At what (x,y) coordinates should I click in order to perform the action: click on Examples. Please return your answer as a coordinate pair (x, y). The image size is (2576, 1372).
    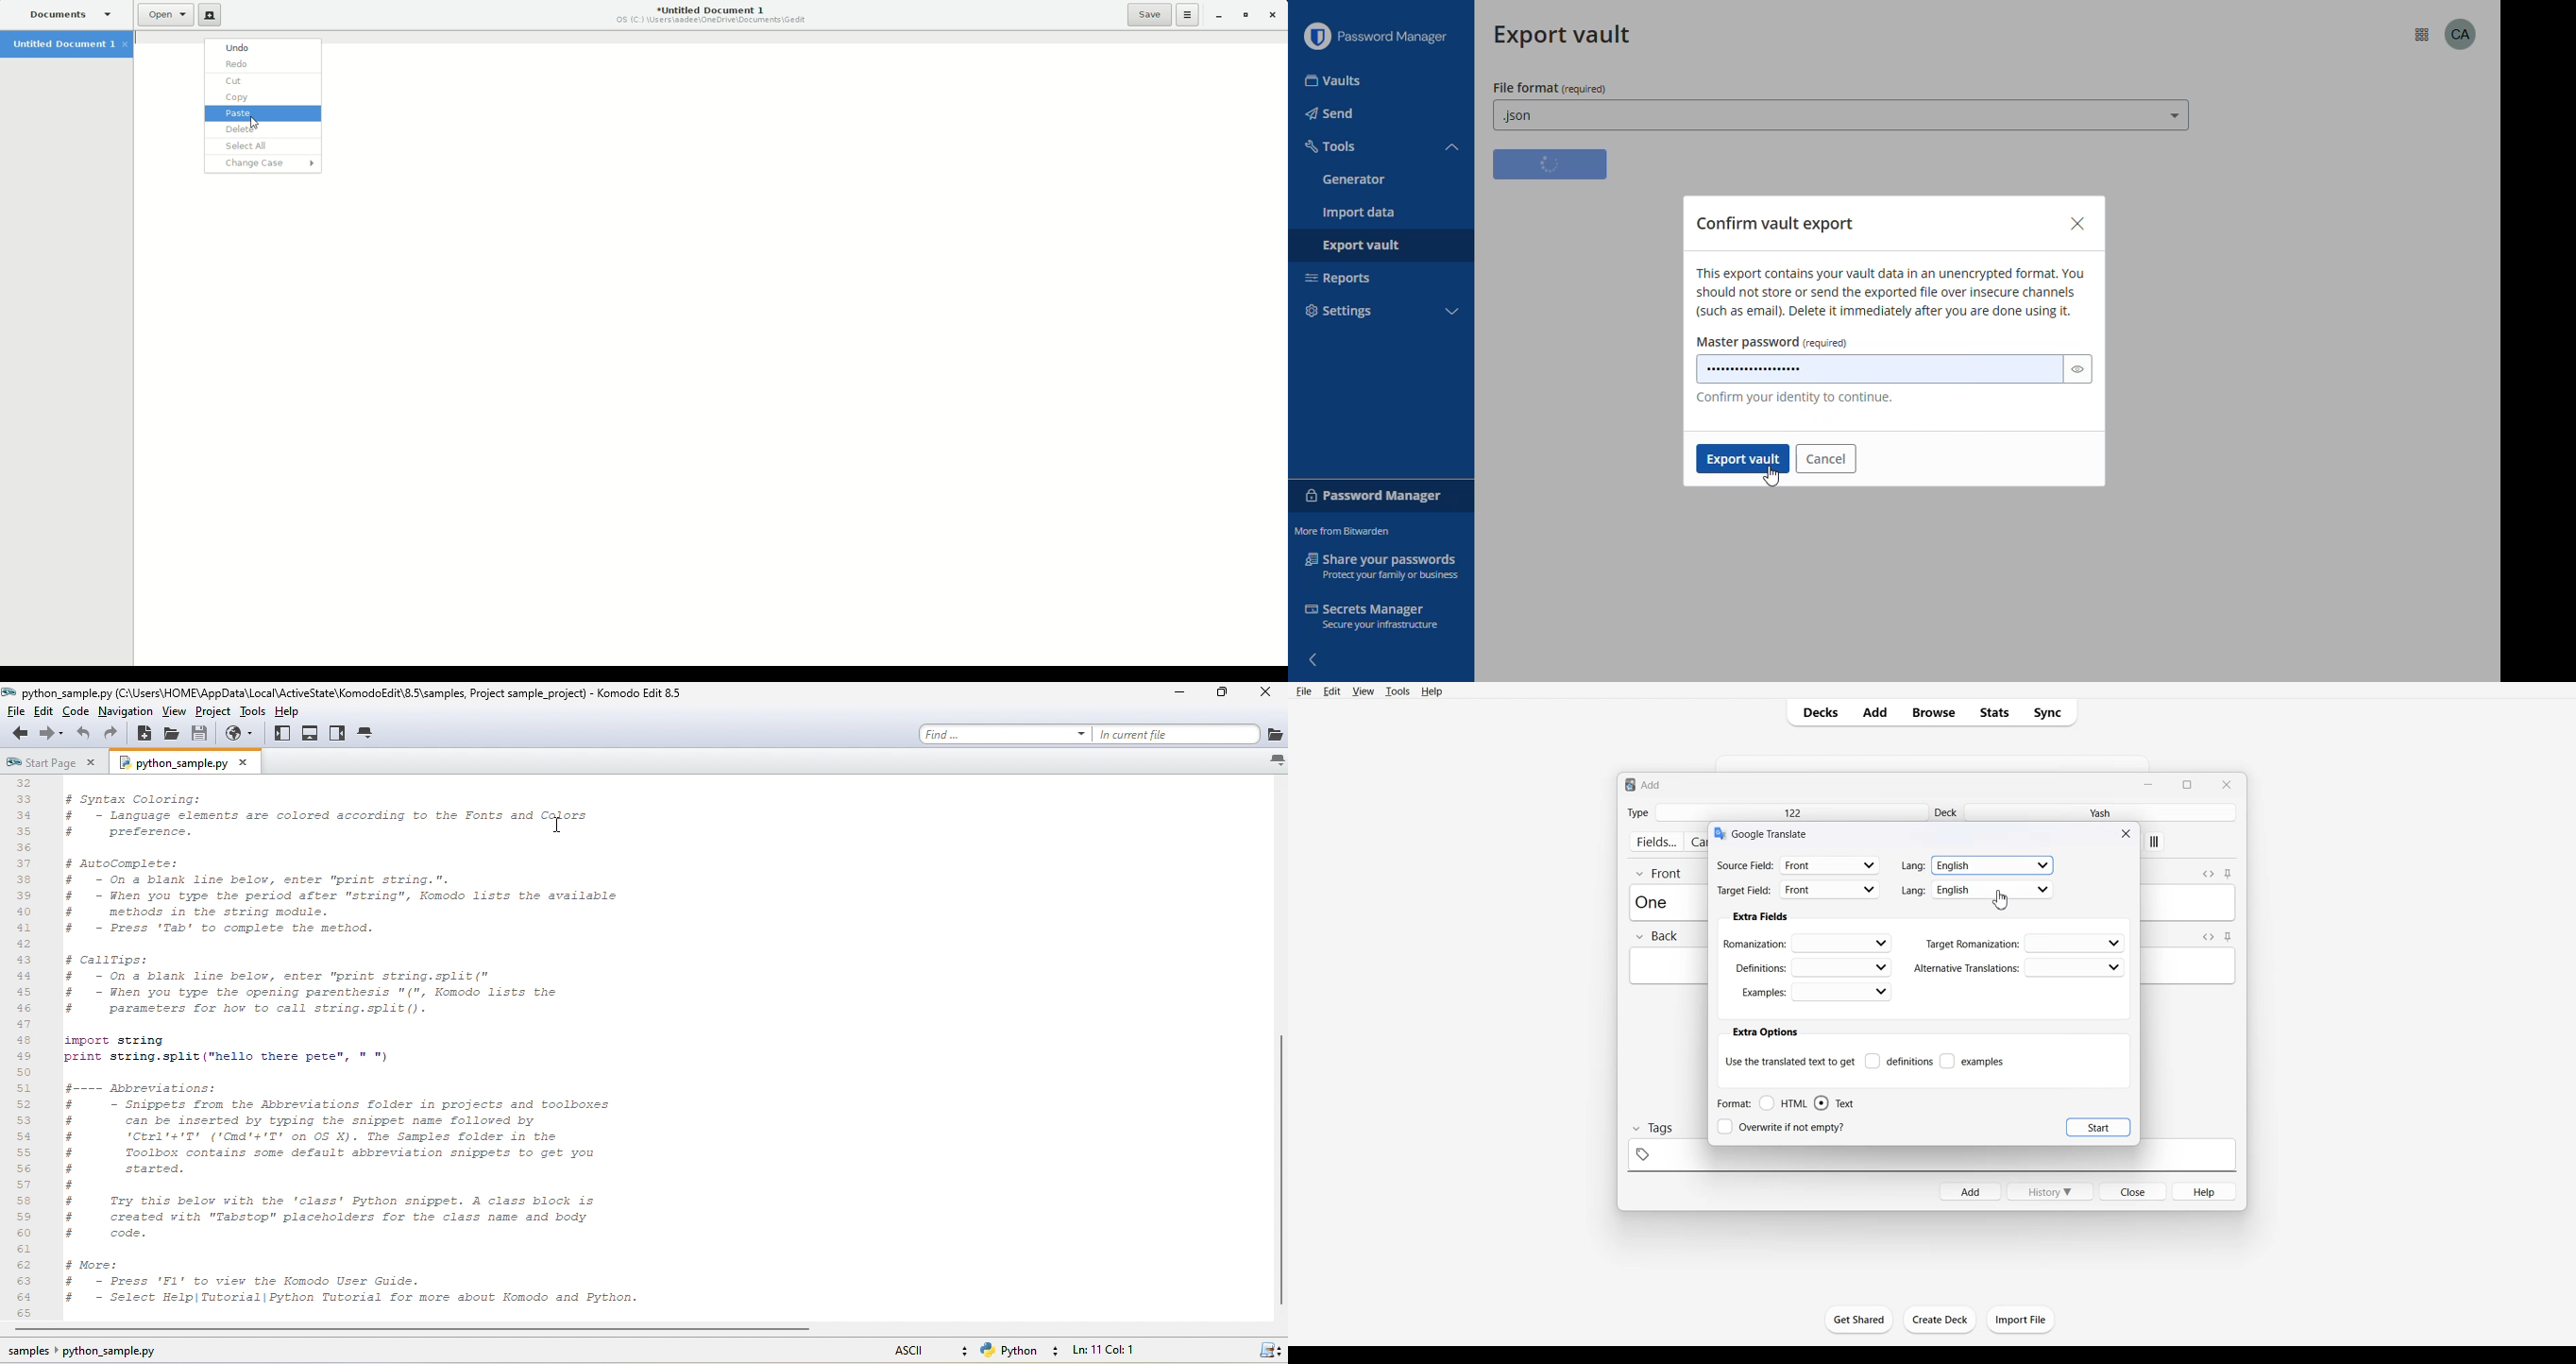
    Looking at the image, I should click on (1816, 992).